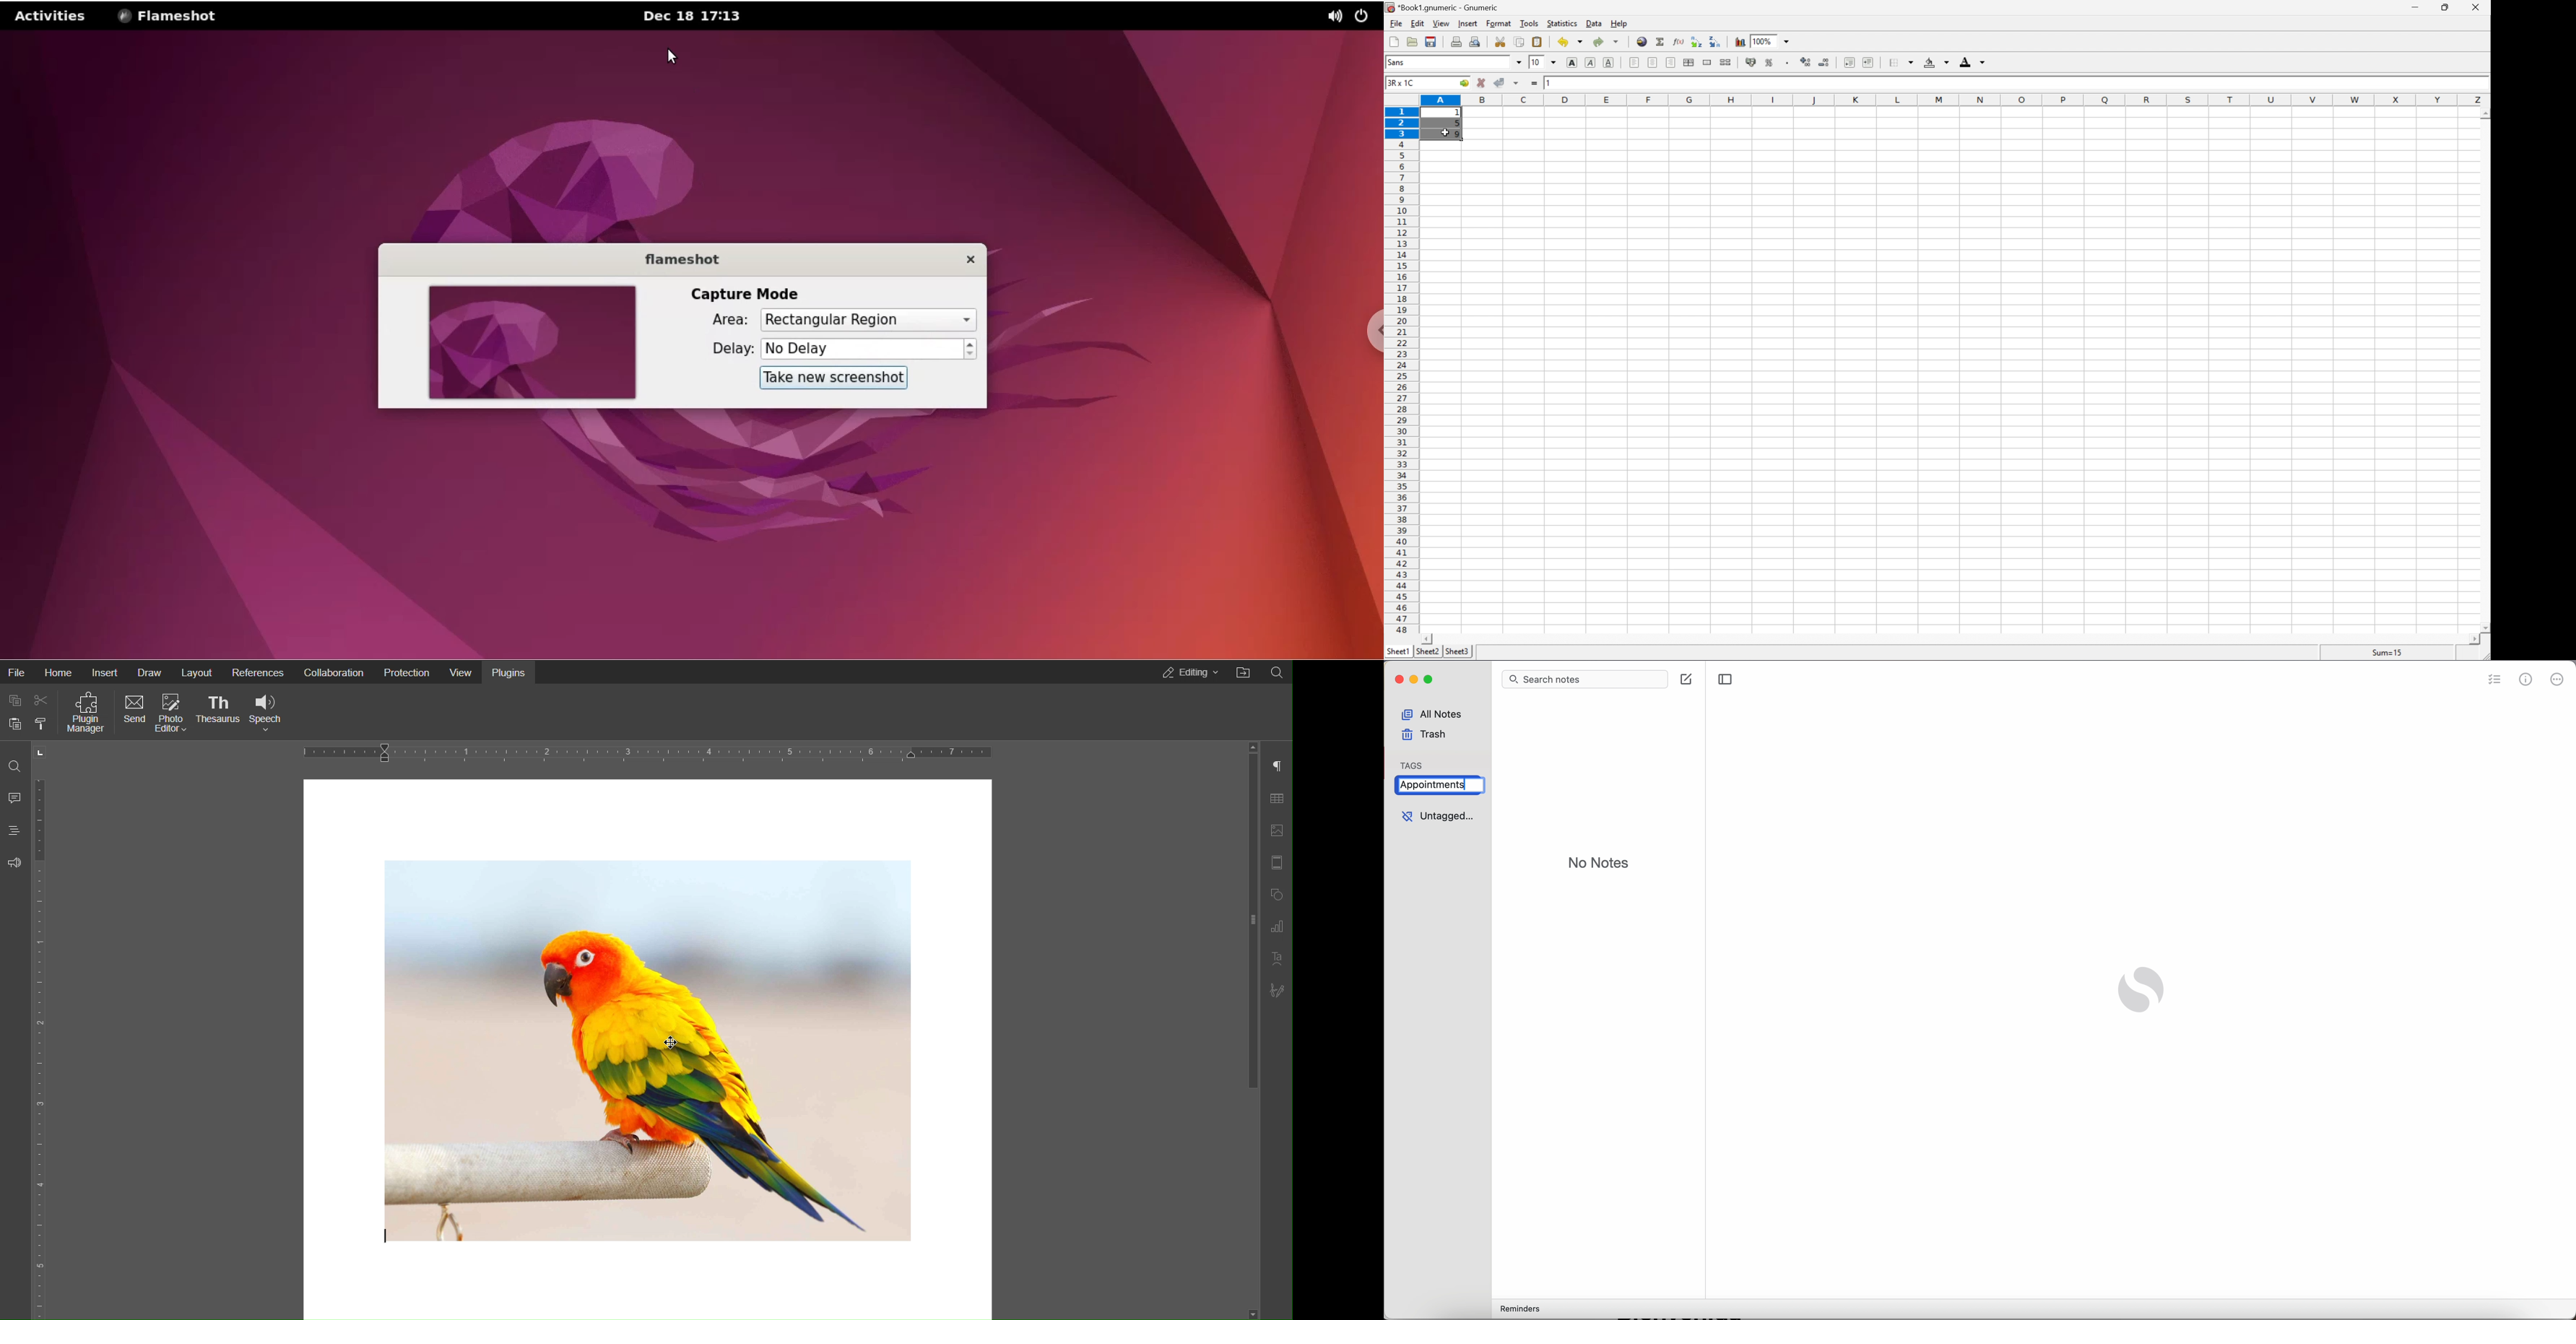 The image size is (2576, 1344). Describe the element at coordinates (1789, 63) in the screenshot. I see `Set the format of the selected cells to include a thousands separator` at that location.